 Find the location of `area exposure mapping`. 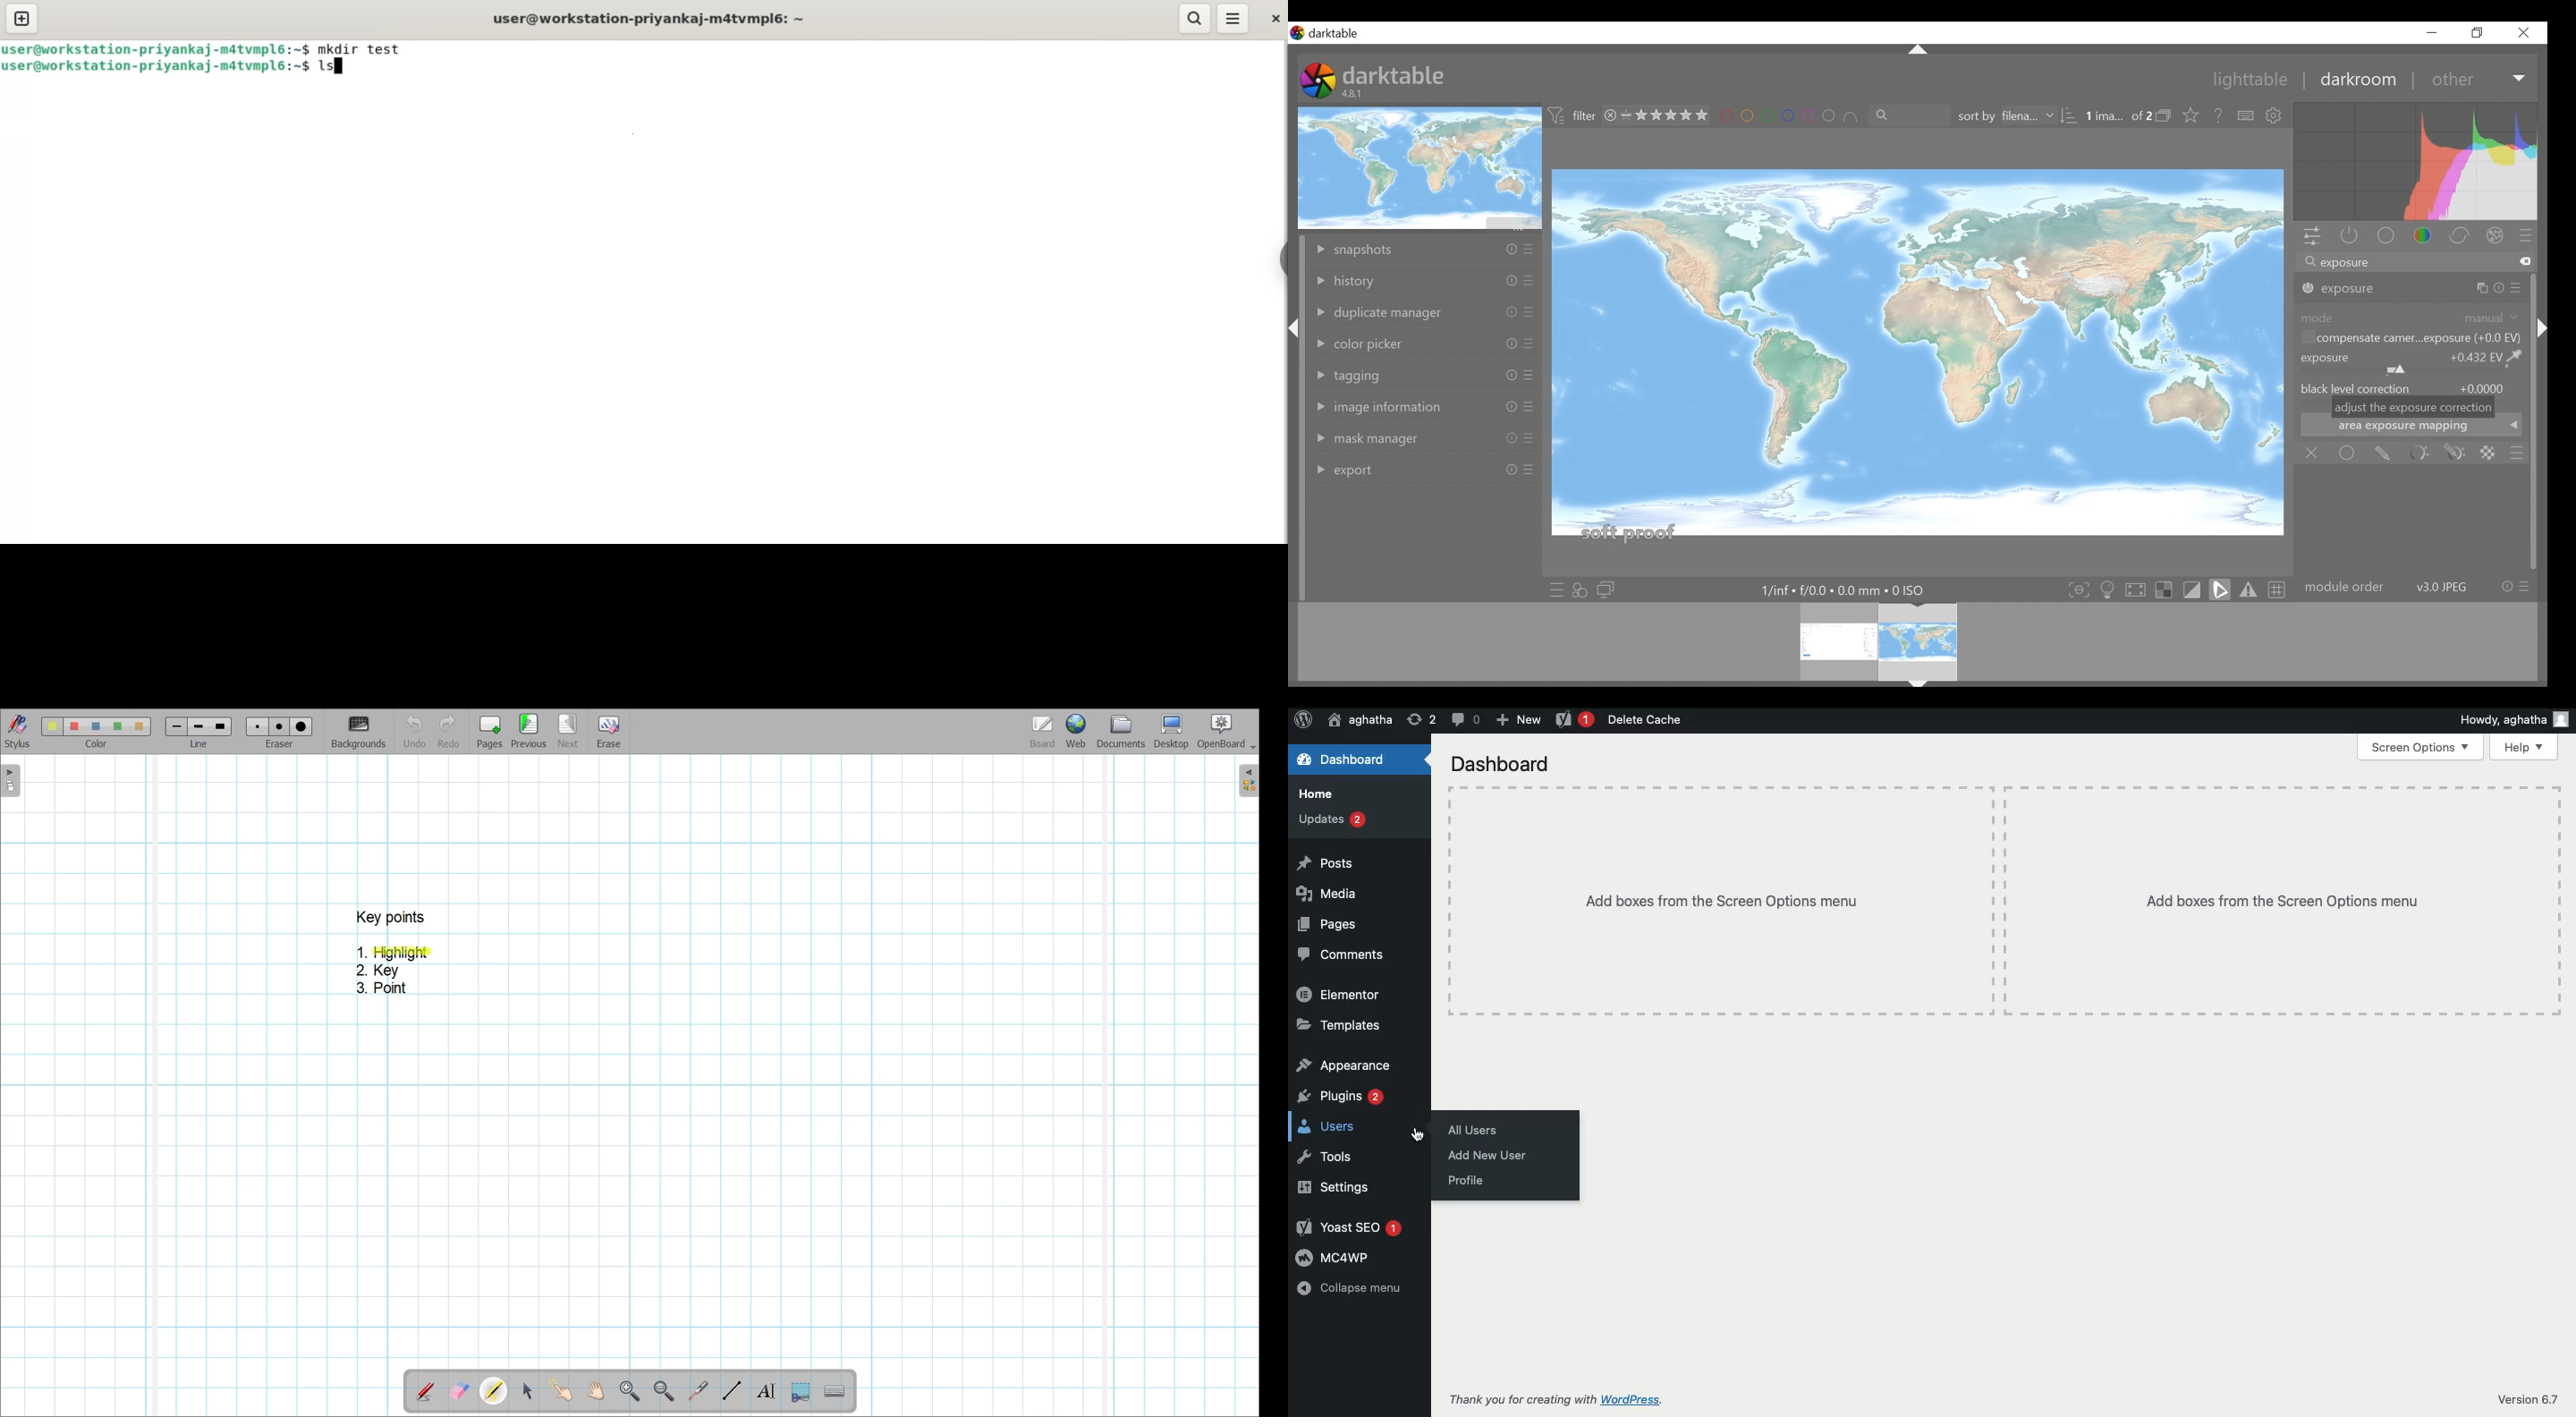

area exposure mapping is located at coordinates (2410, 427).